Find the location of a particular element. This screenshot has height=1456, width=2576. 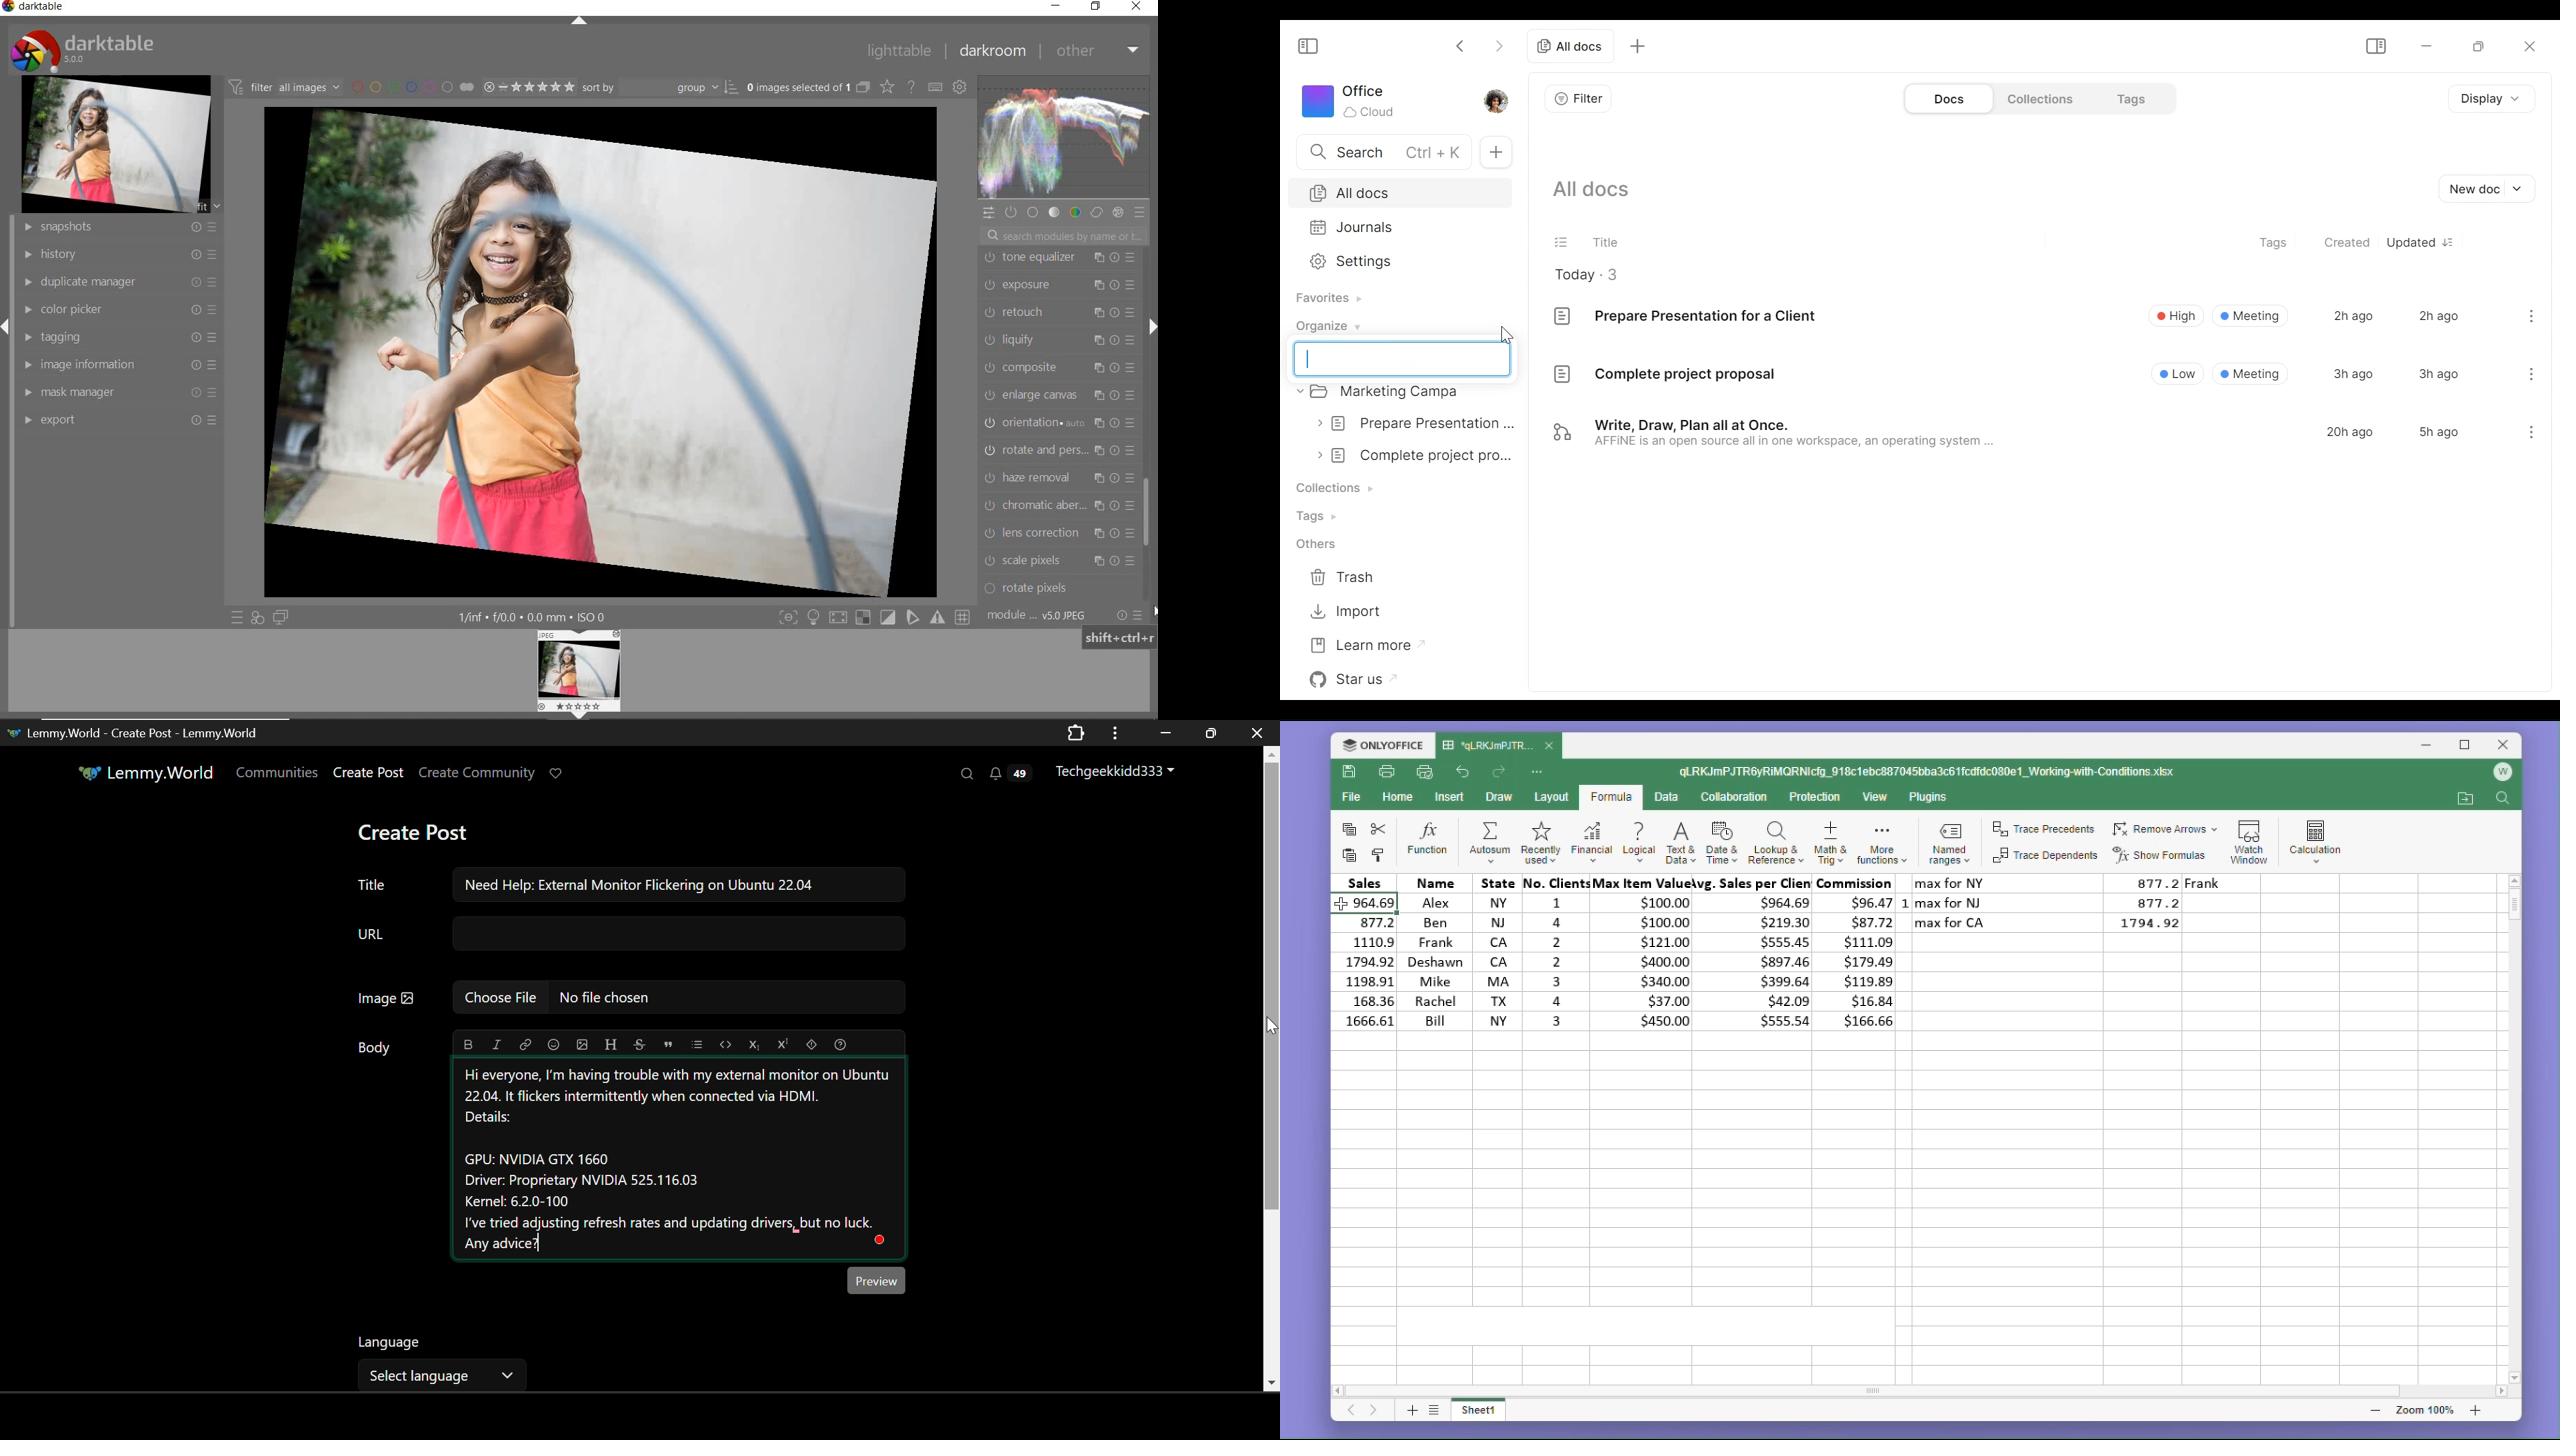

Subscript is located at coordinates (753, 1046).